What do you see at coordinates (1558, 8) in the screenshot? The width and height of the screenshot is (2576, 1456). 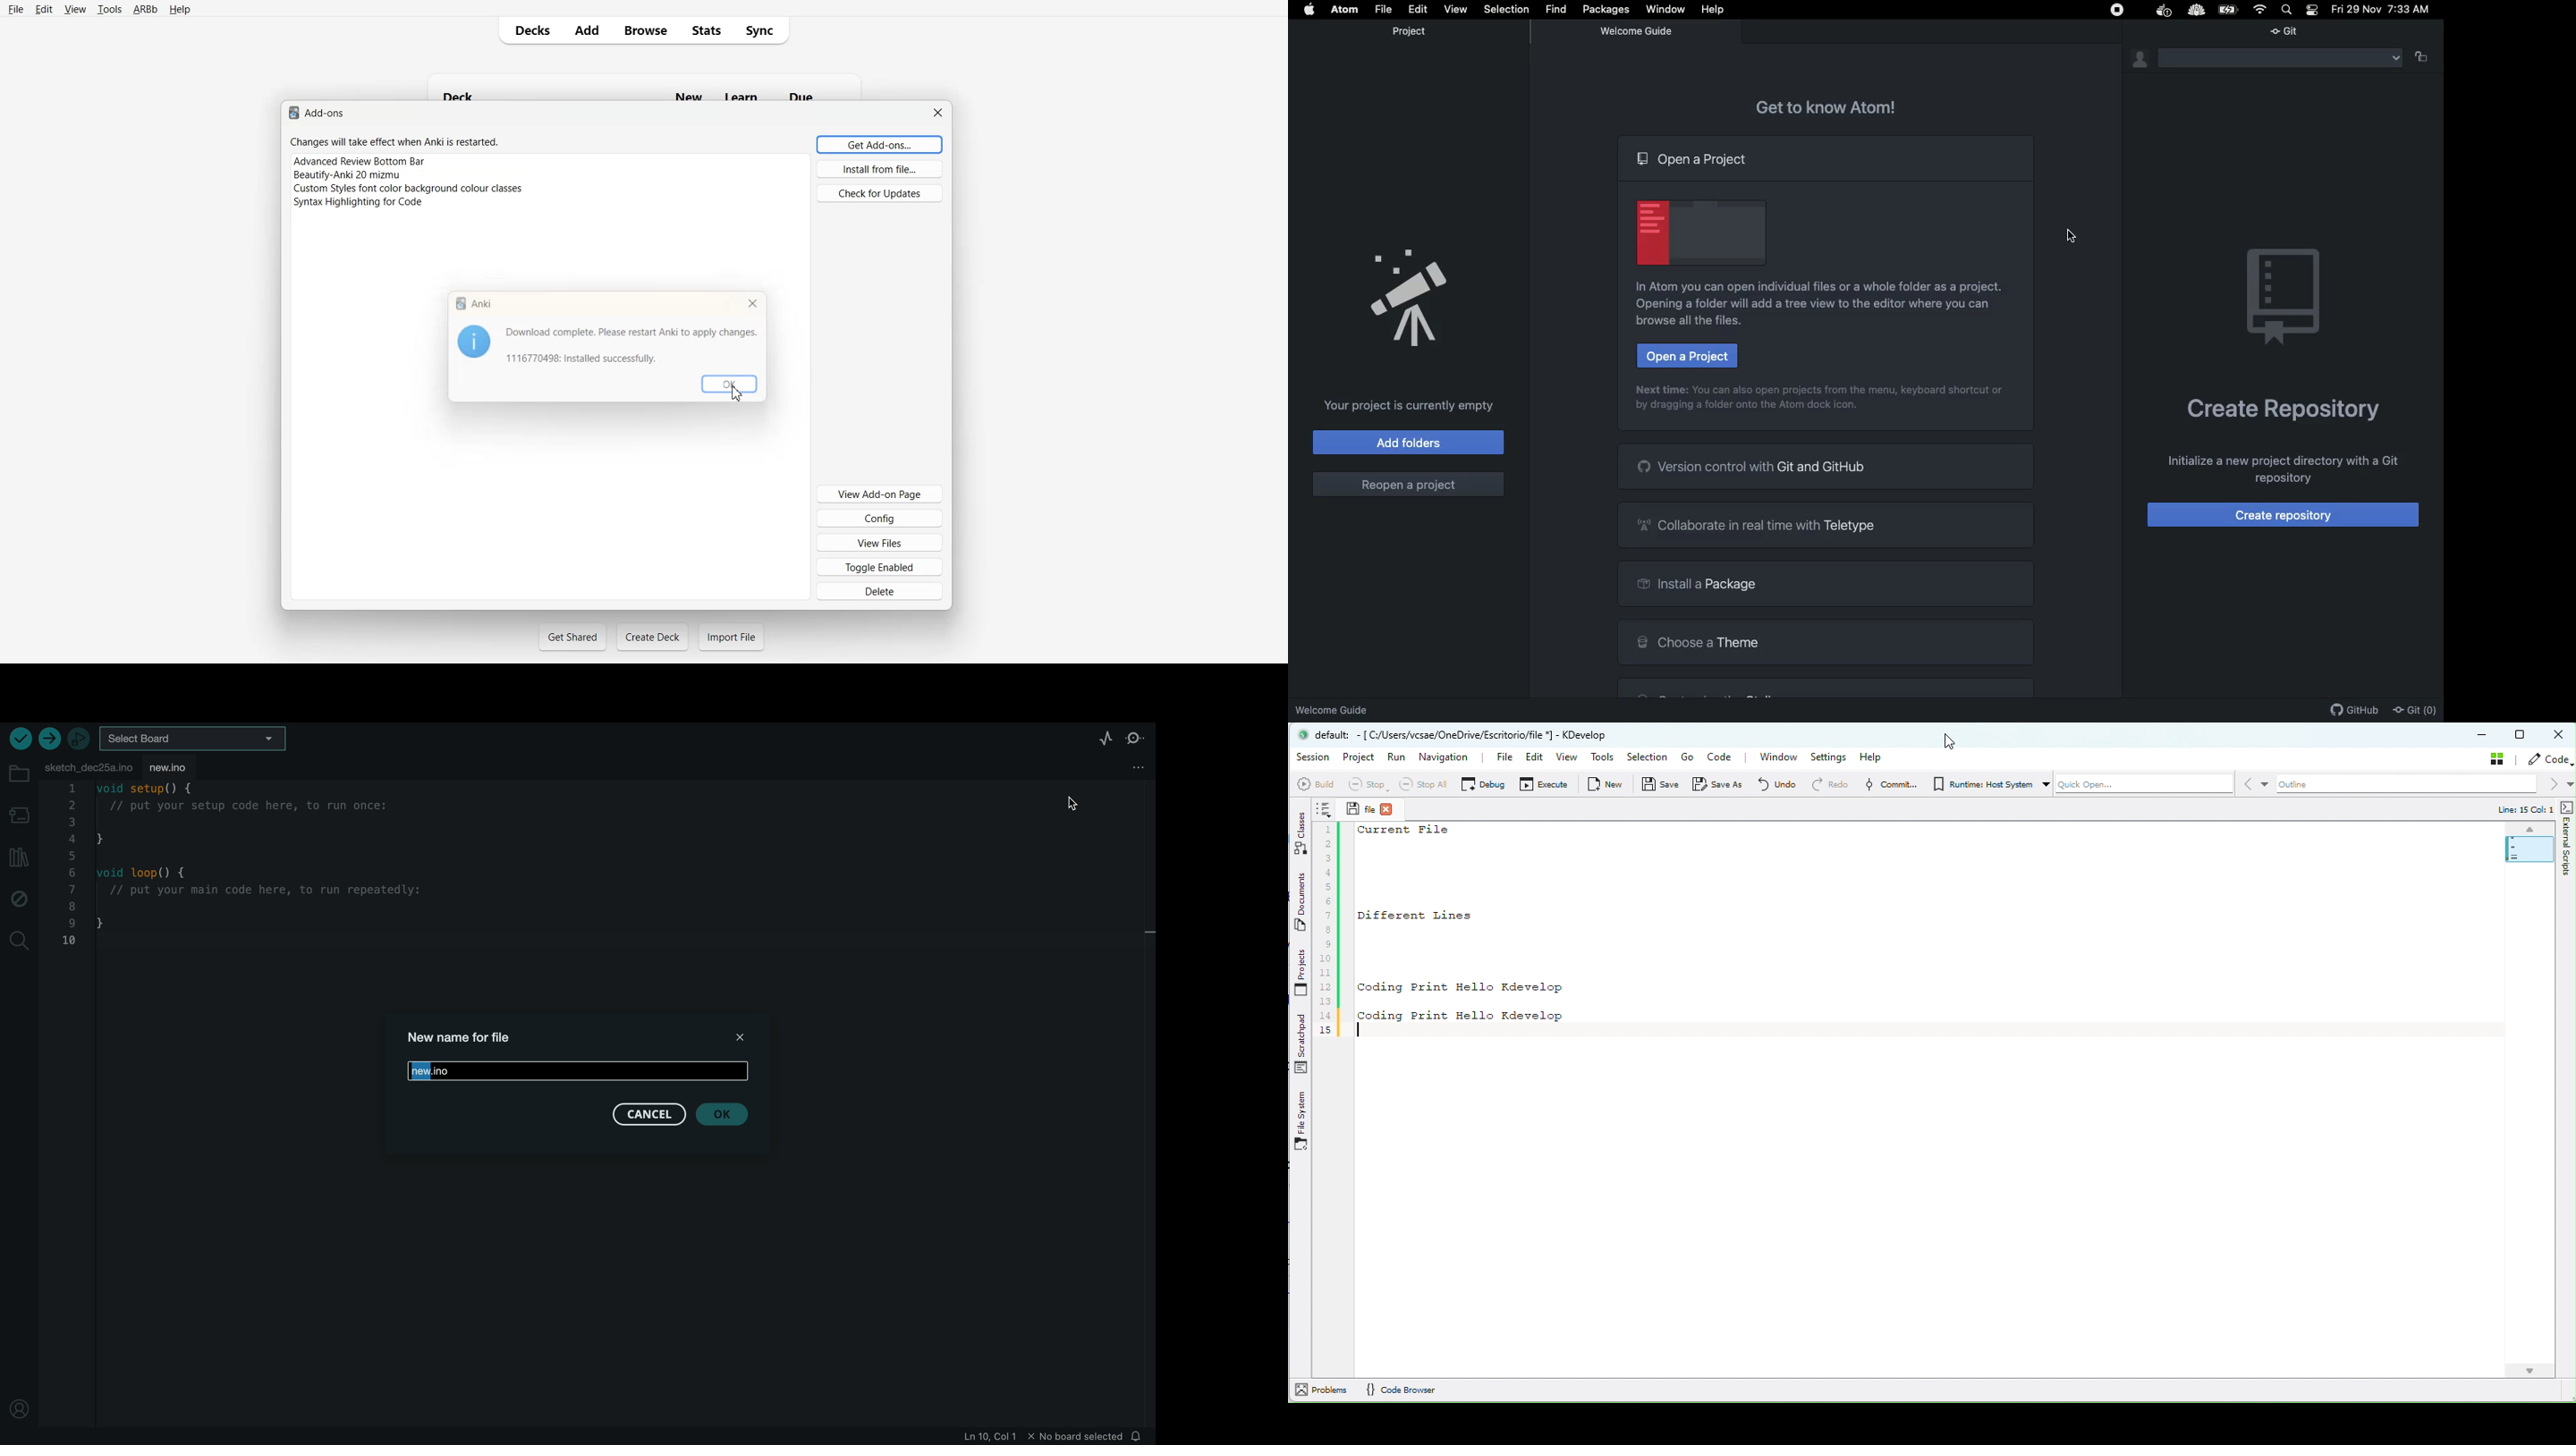 I see `Find` at bounding box center [1558, 8].